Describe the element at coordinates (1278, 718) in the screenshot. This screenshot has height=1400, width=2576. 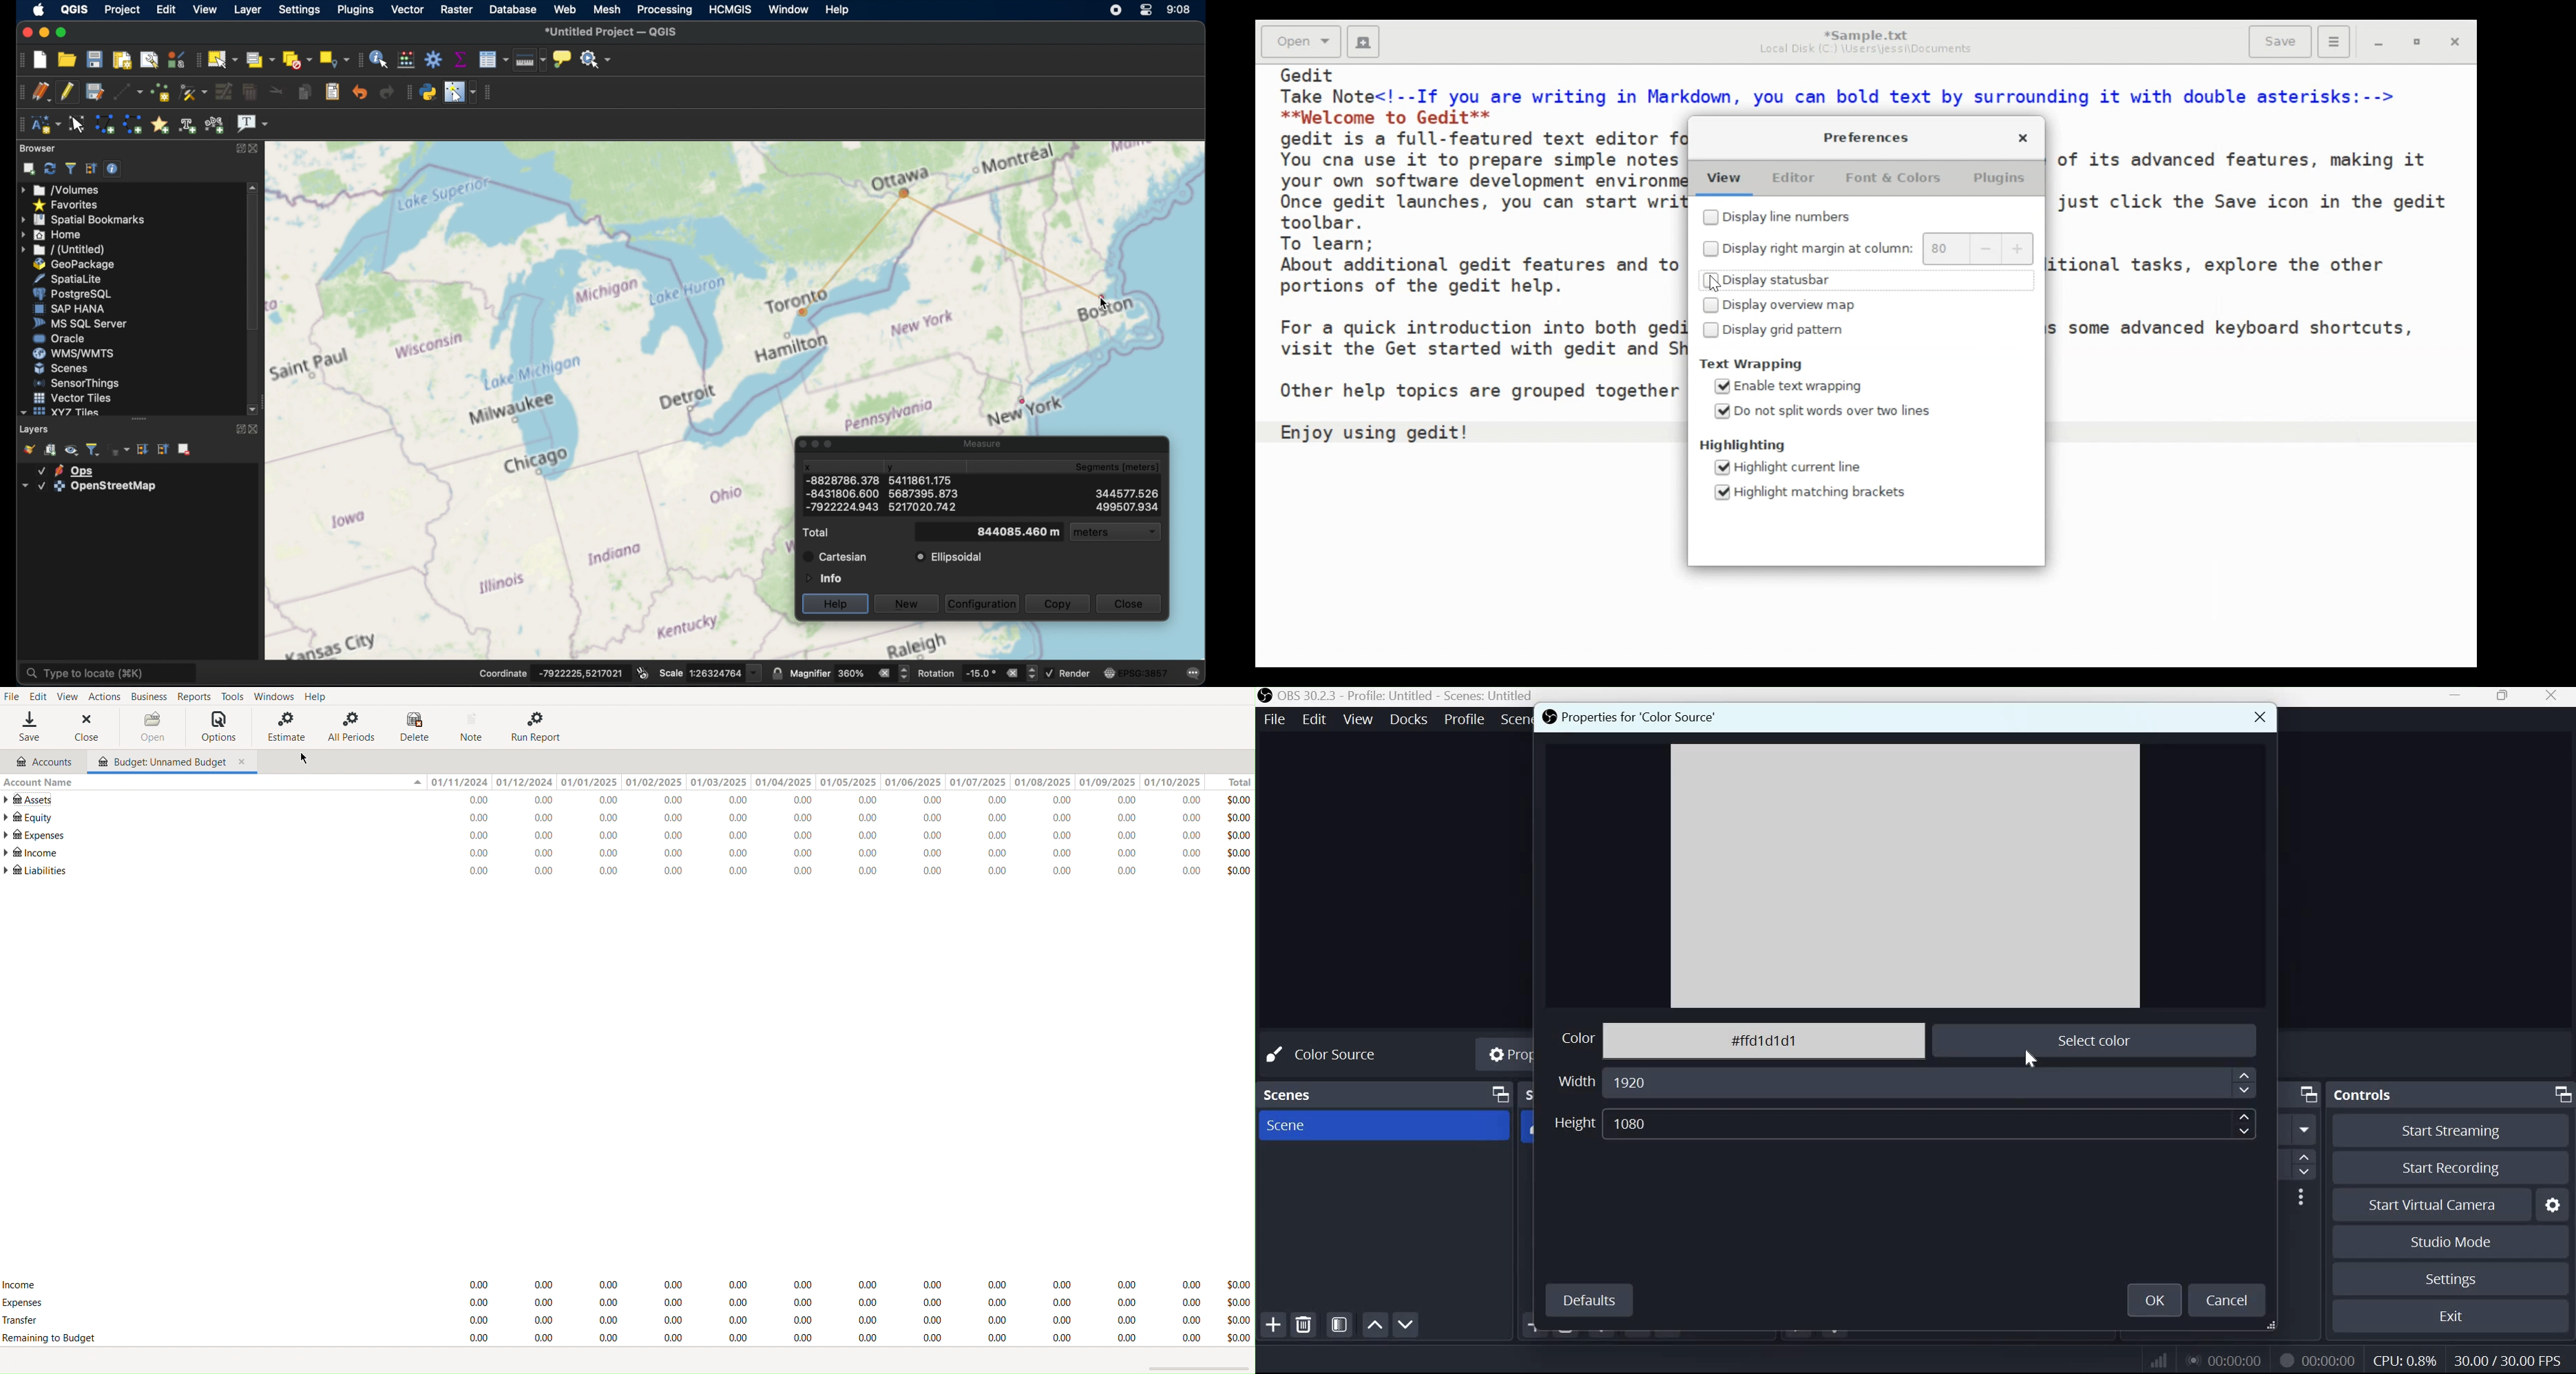
I see `File` at that location.